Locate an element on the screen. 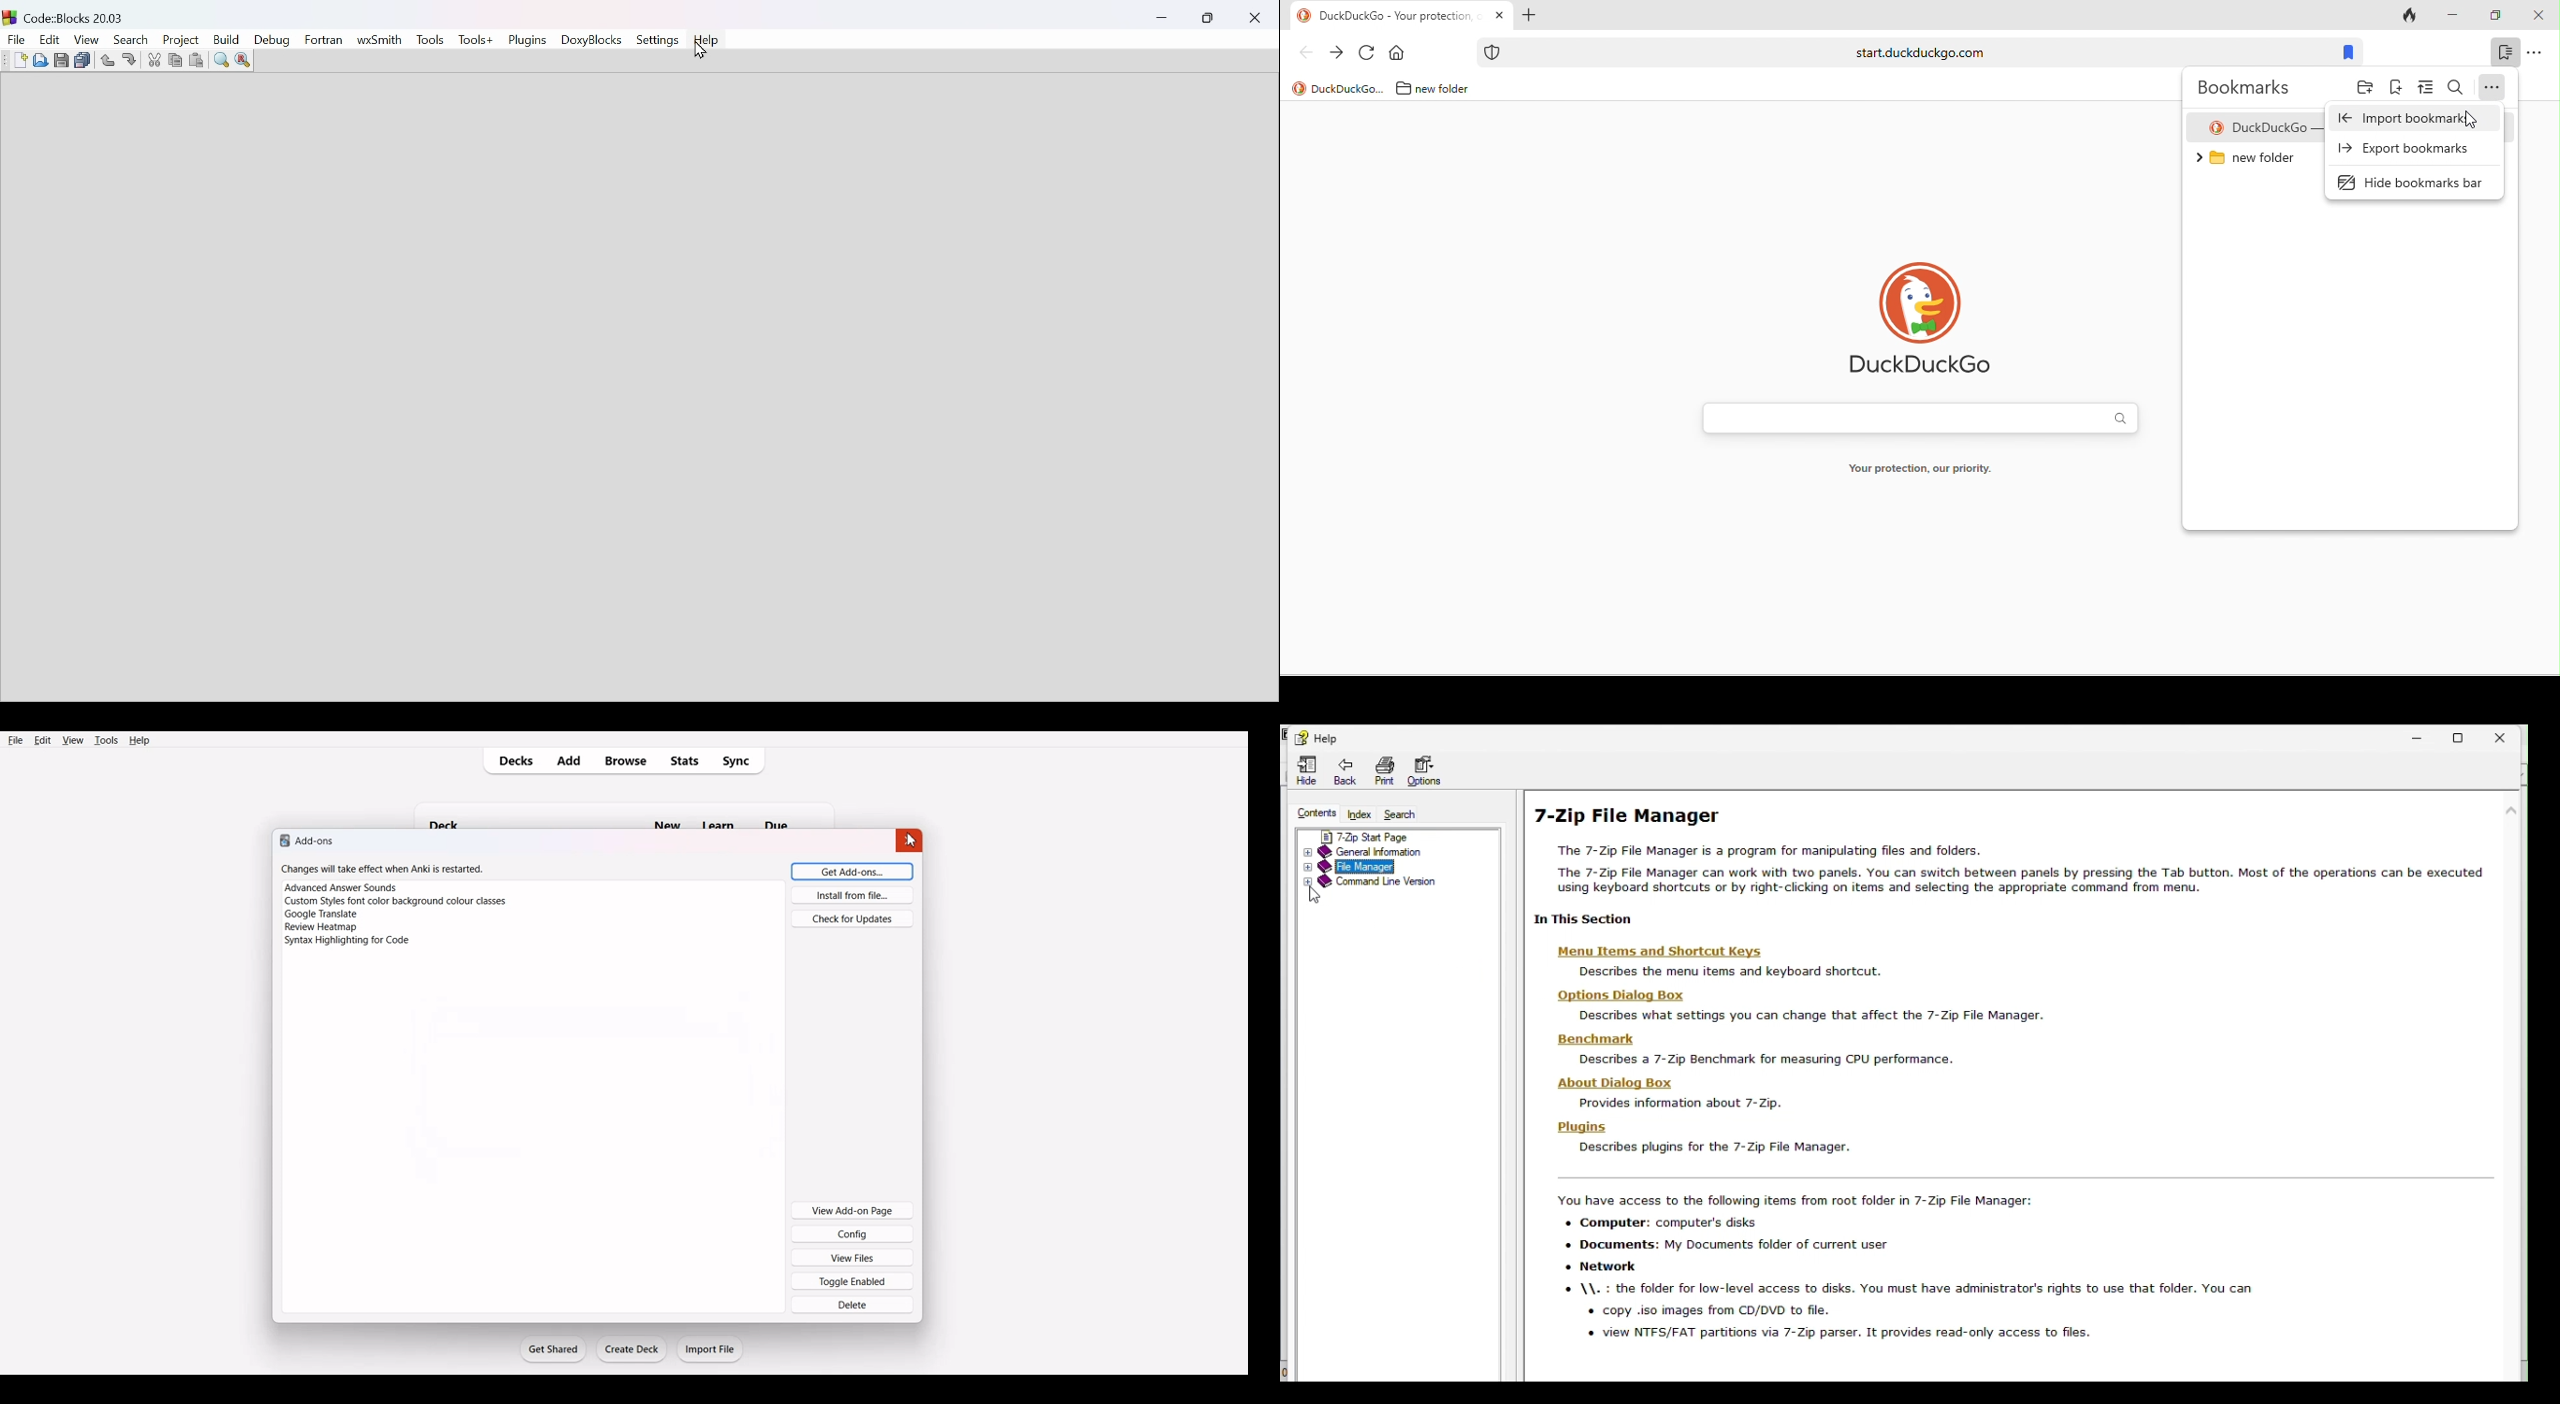 The width and height of the screenshot is (2576, 1428). DuckDuckGo - Your protection is located at coordinates (1400, 17).